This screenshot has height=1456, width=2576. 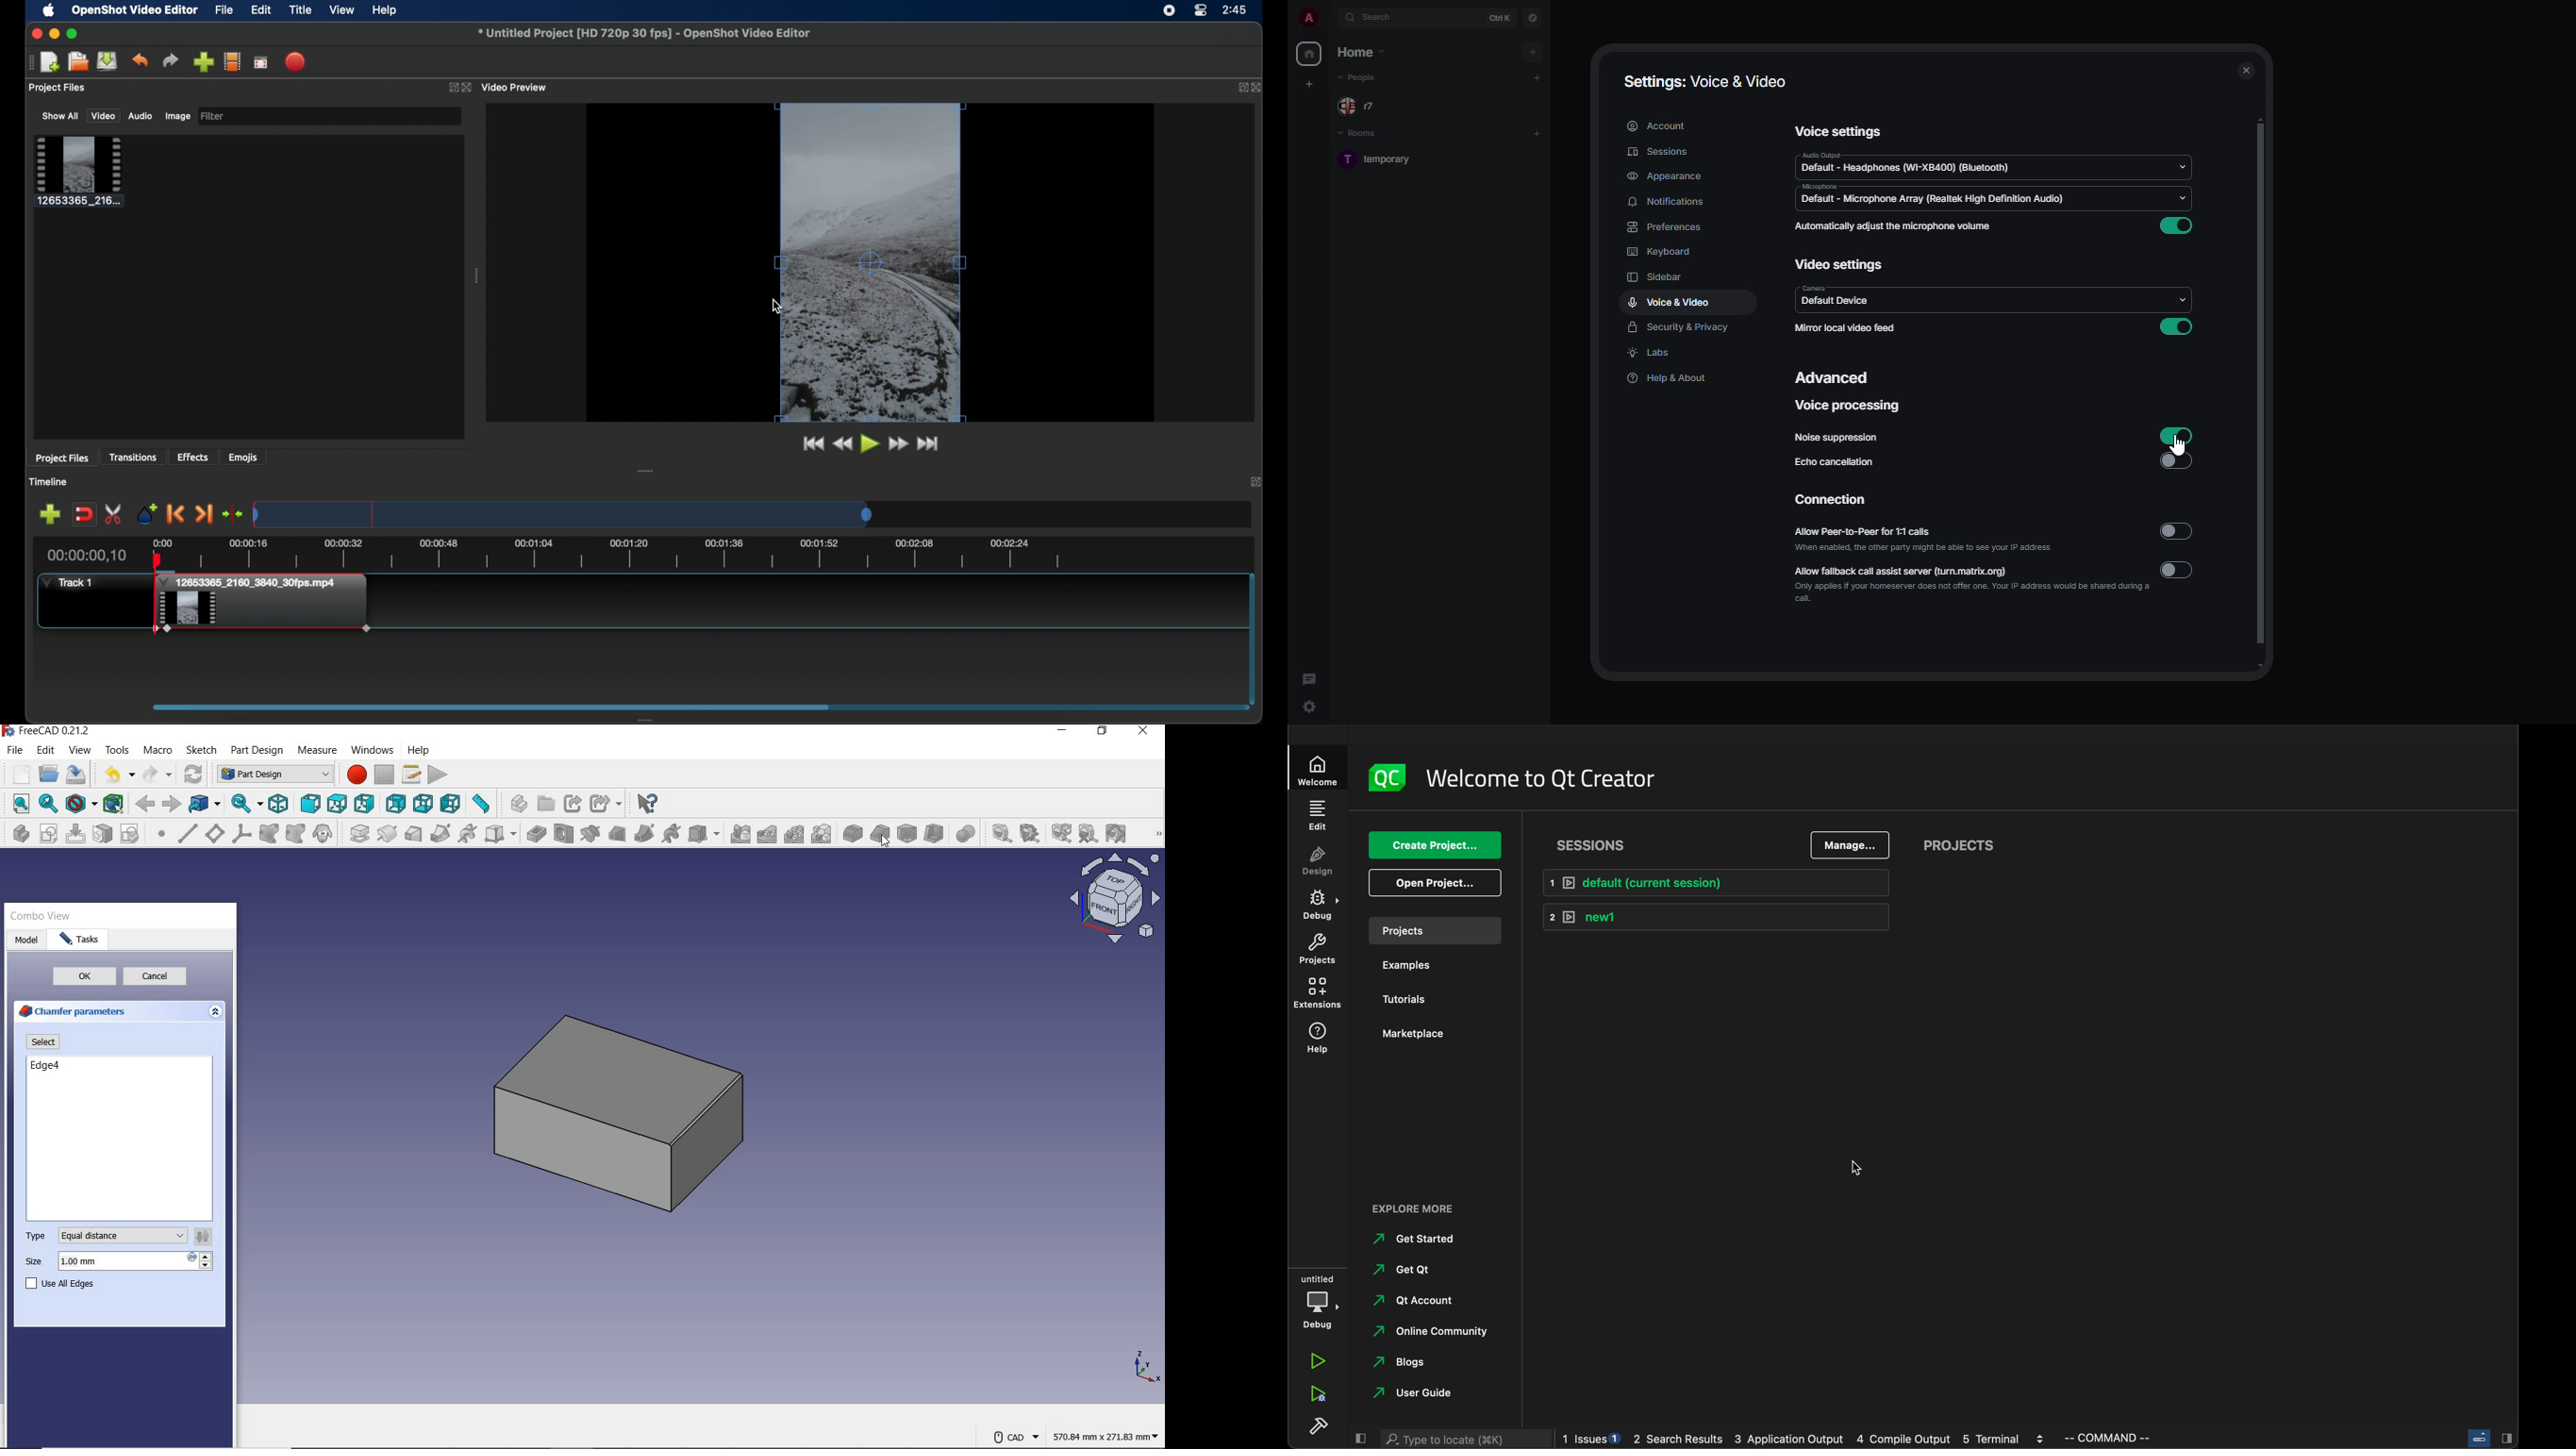 What do you see at coordinates (1840, 132) in the screenshot?
I see `voice settings` at bounding box center [1840, 132].